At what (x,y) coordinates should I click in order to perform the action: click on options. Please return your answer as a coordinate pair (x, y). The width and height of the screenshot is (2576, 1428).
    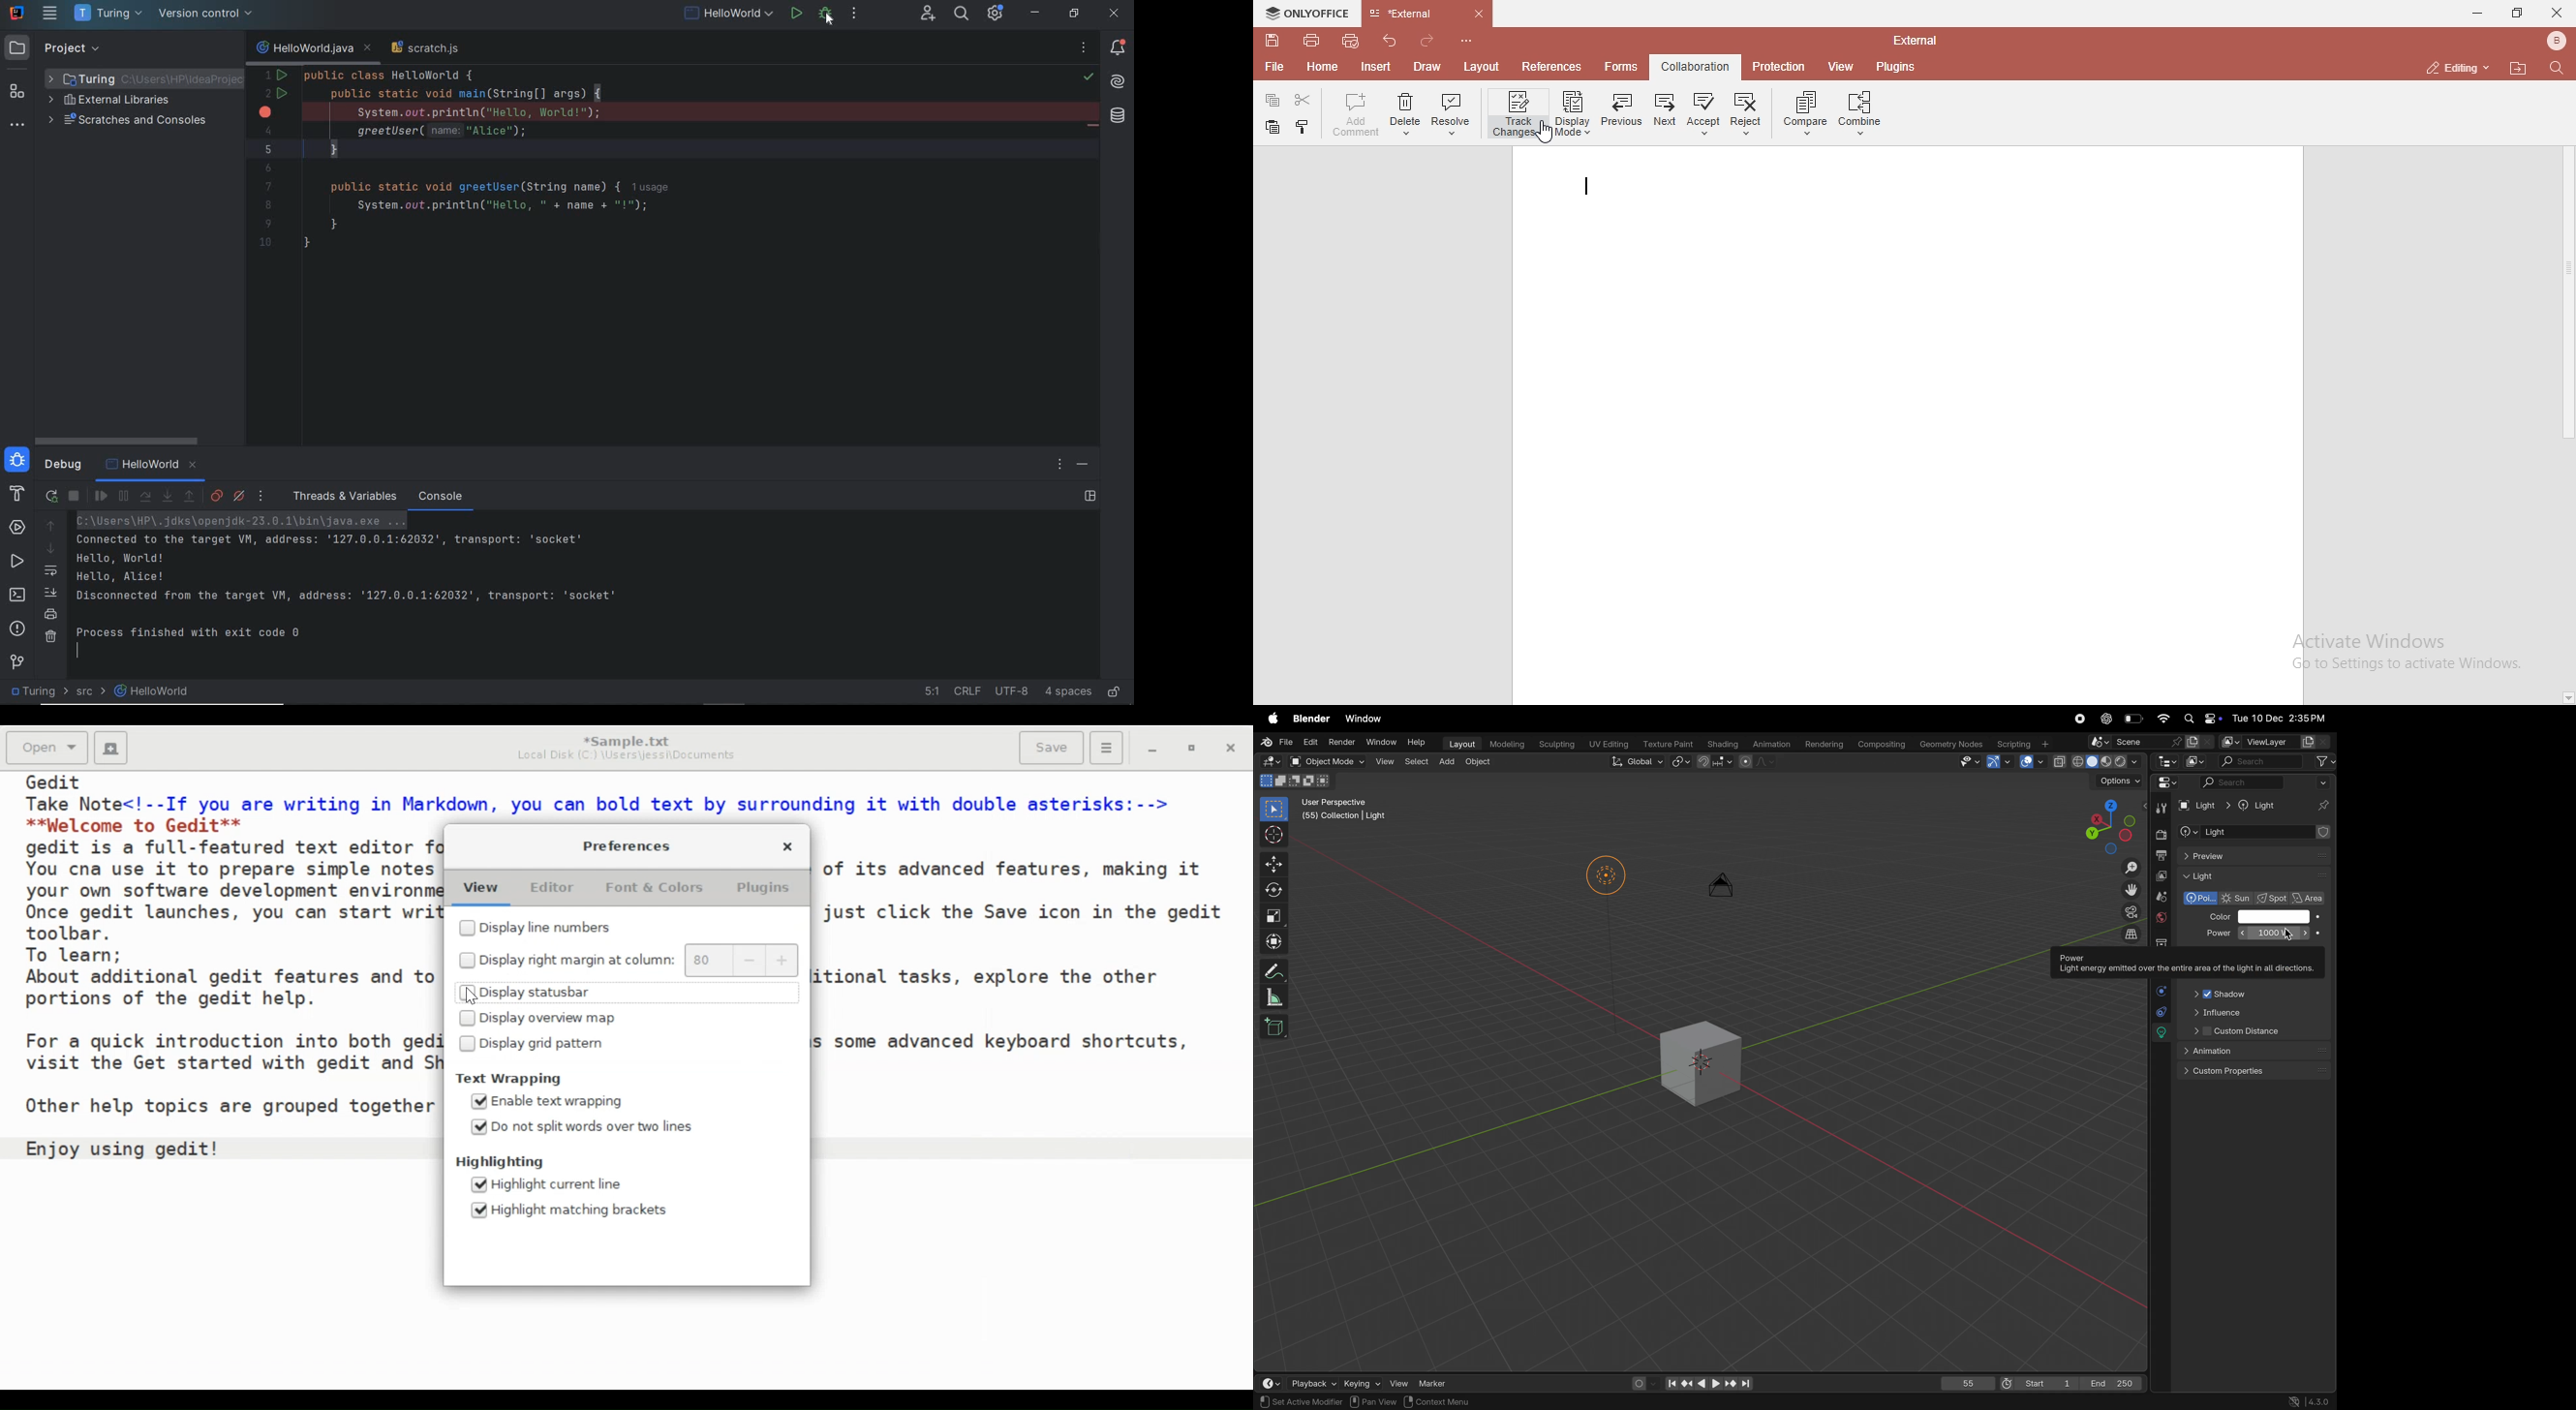
    Looking at the image, I should click on (1062, 466).